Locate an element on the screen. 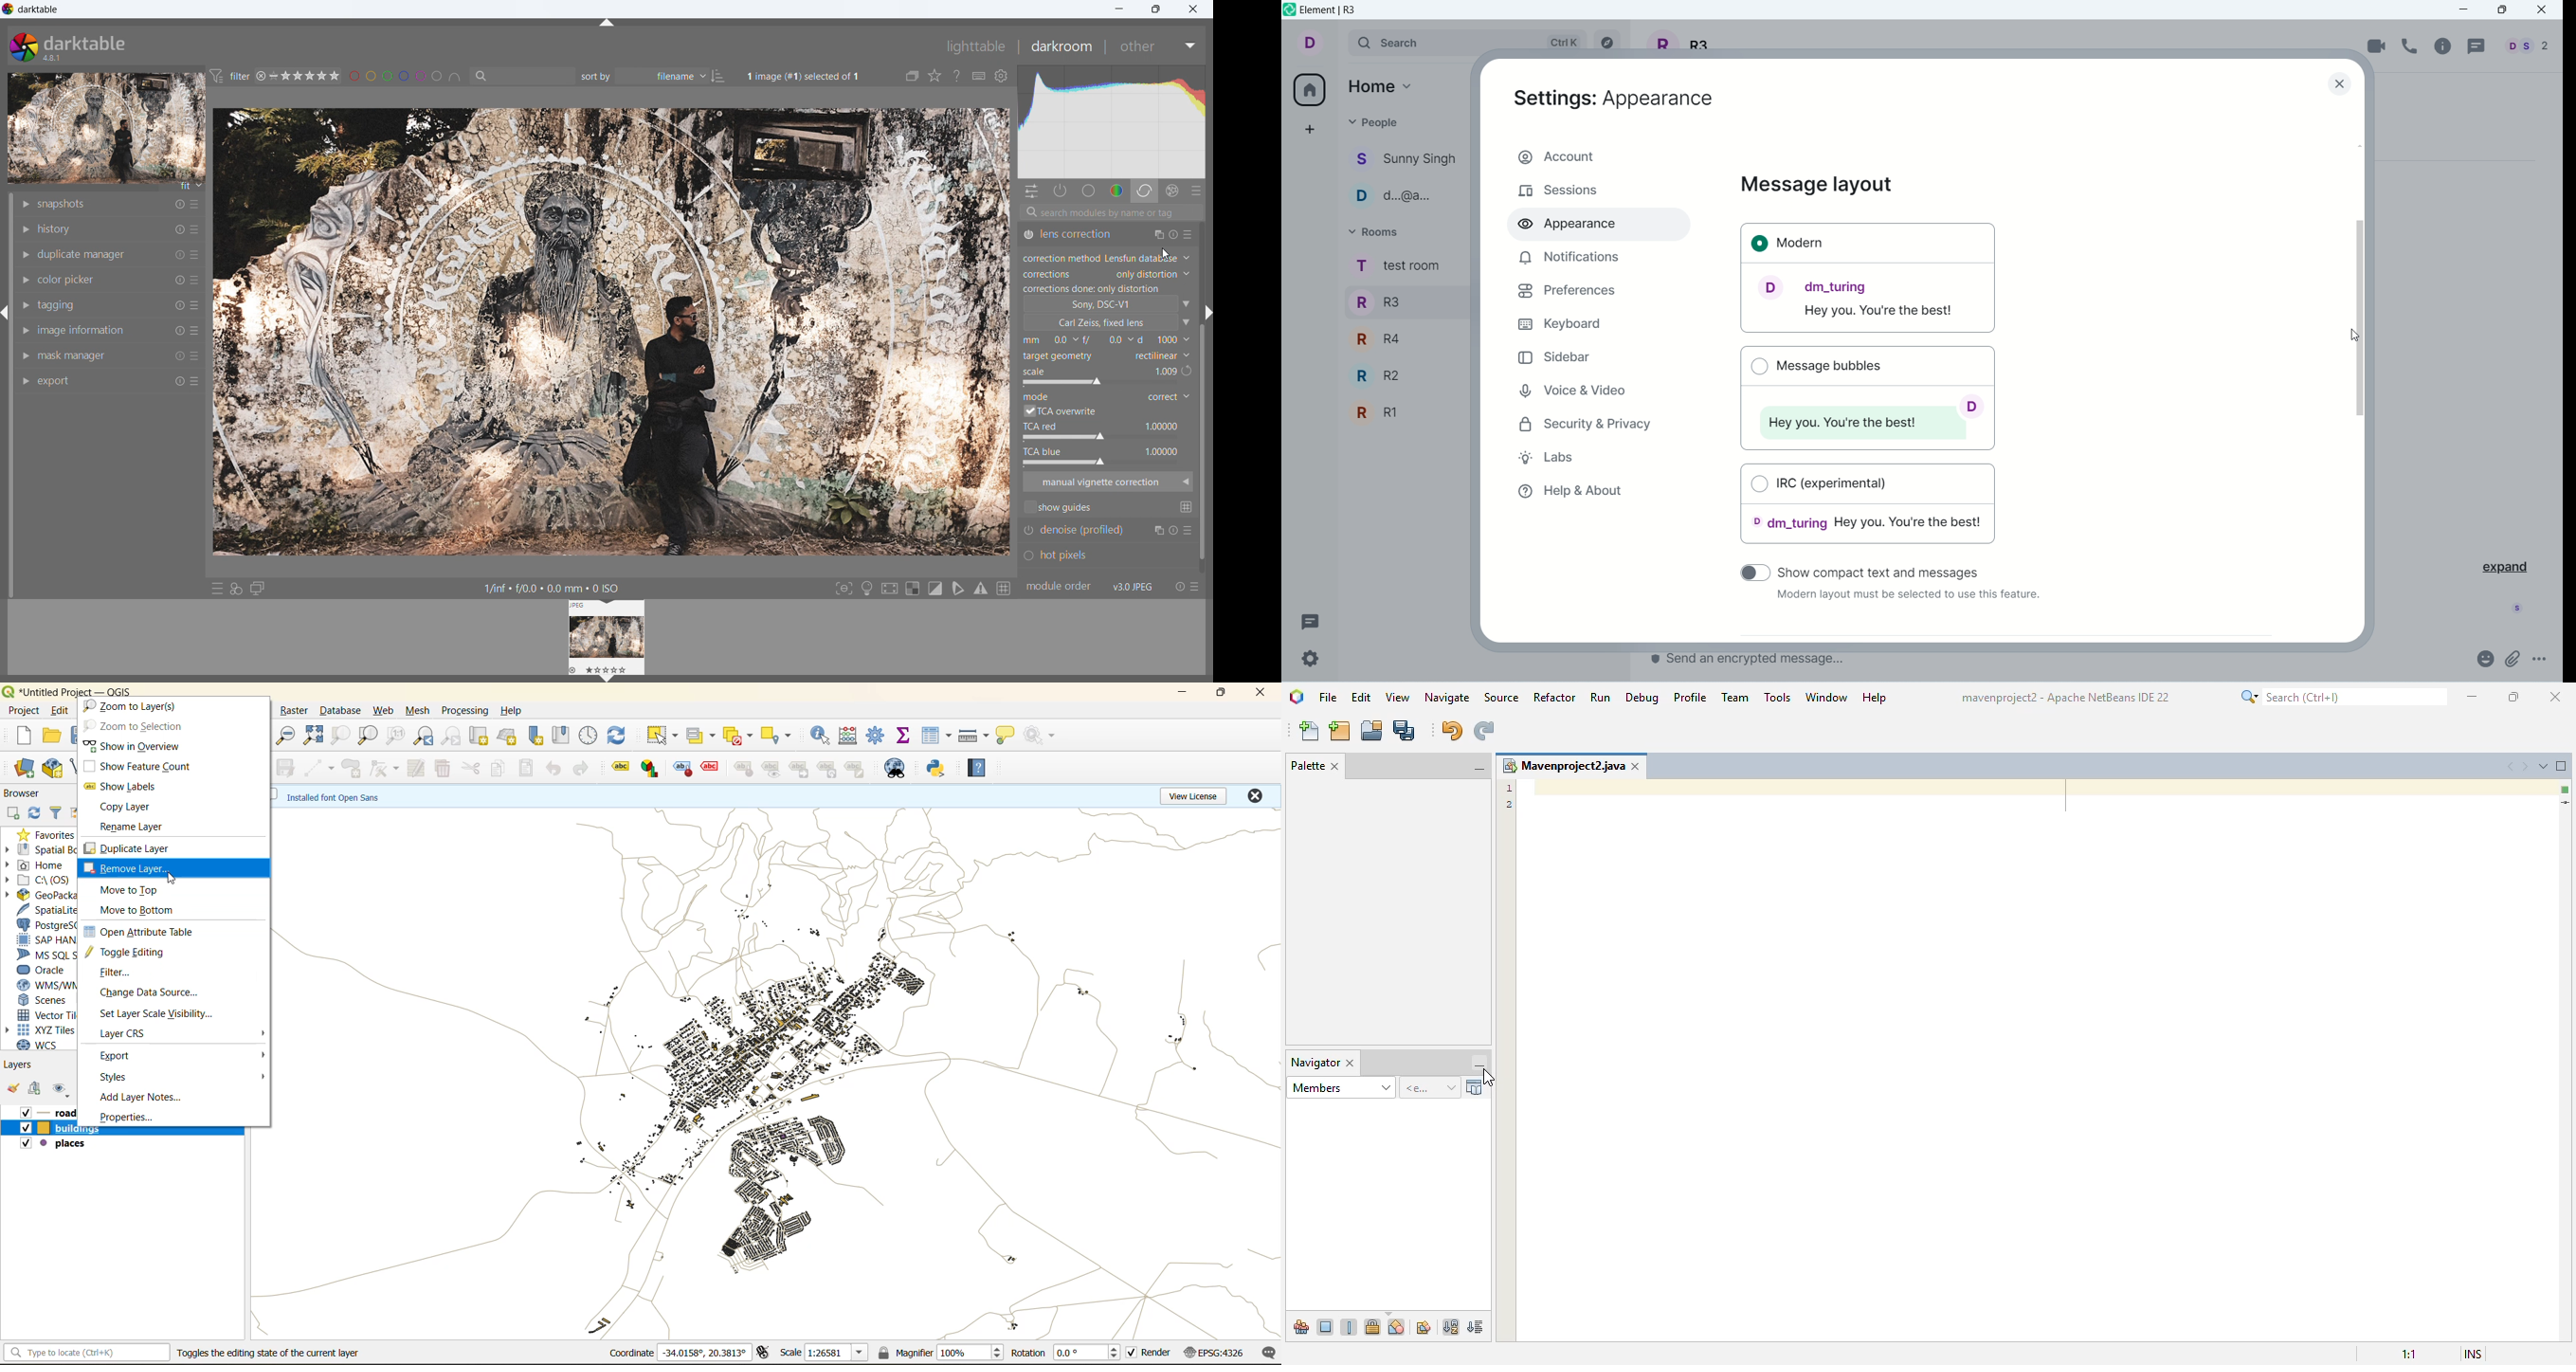  display a second darkroom image window is located at coordinates (260, 588).